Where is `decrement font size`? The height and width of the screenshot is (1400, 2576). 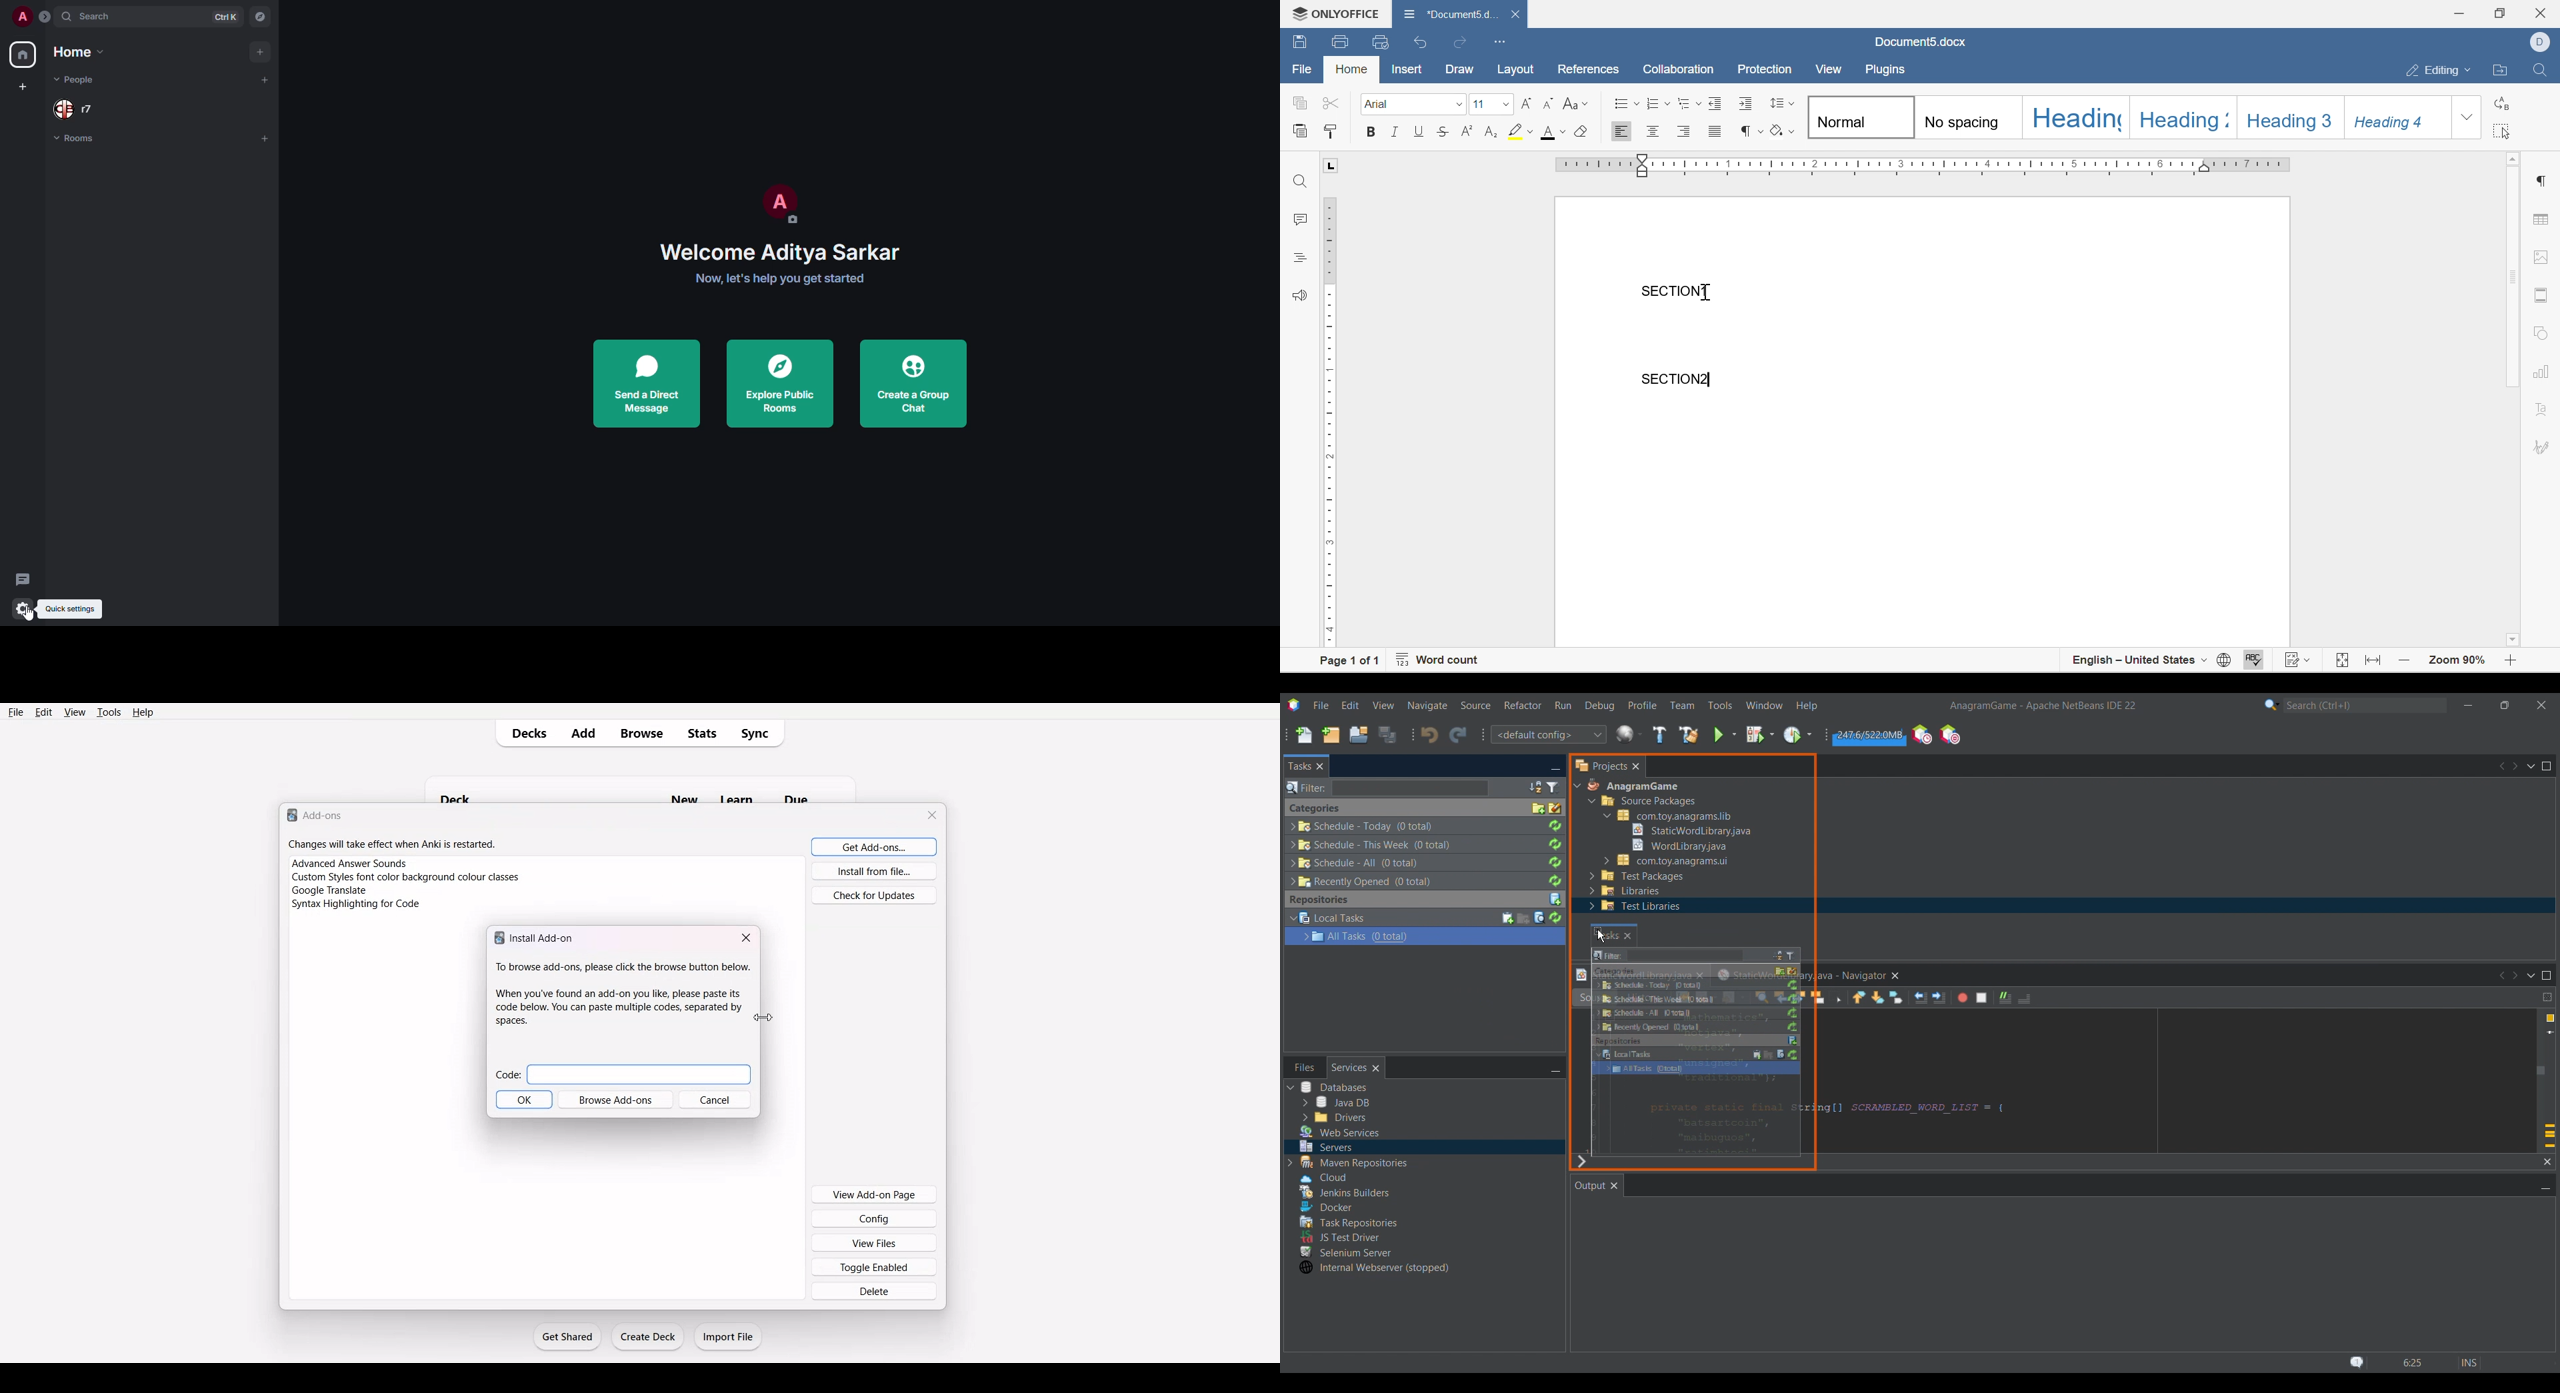
decrement font size is located at coordinates (1549, 103).